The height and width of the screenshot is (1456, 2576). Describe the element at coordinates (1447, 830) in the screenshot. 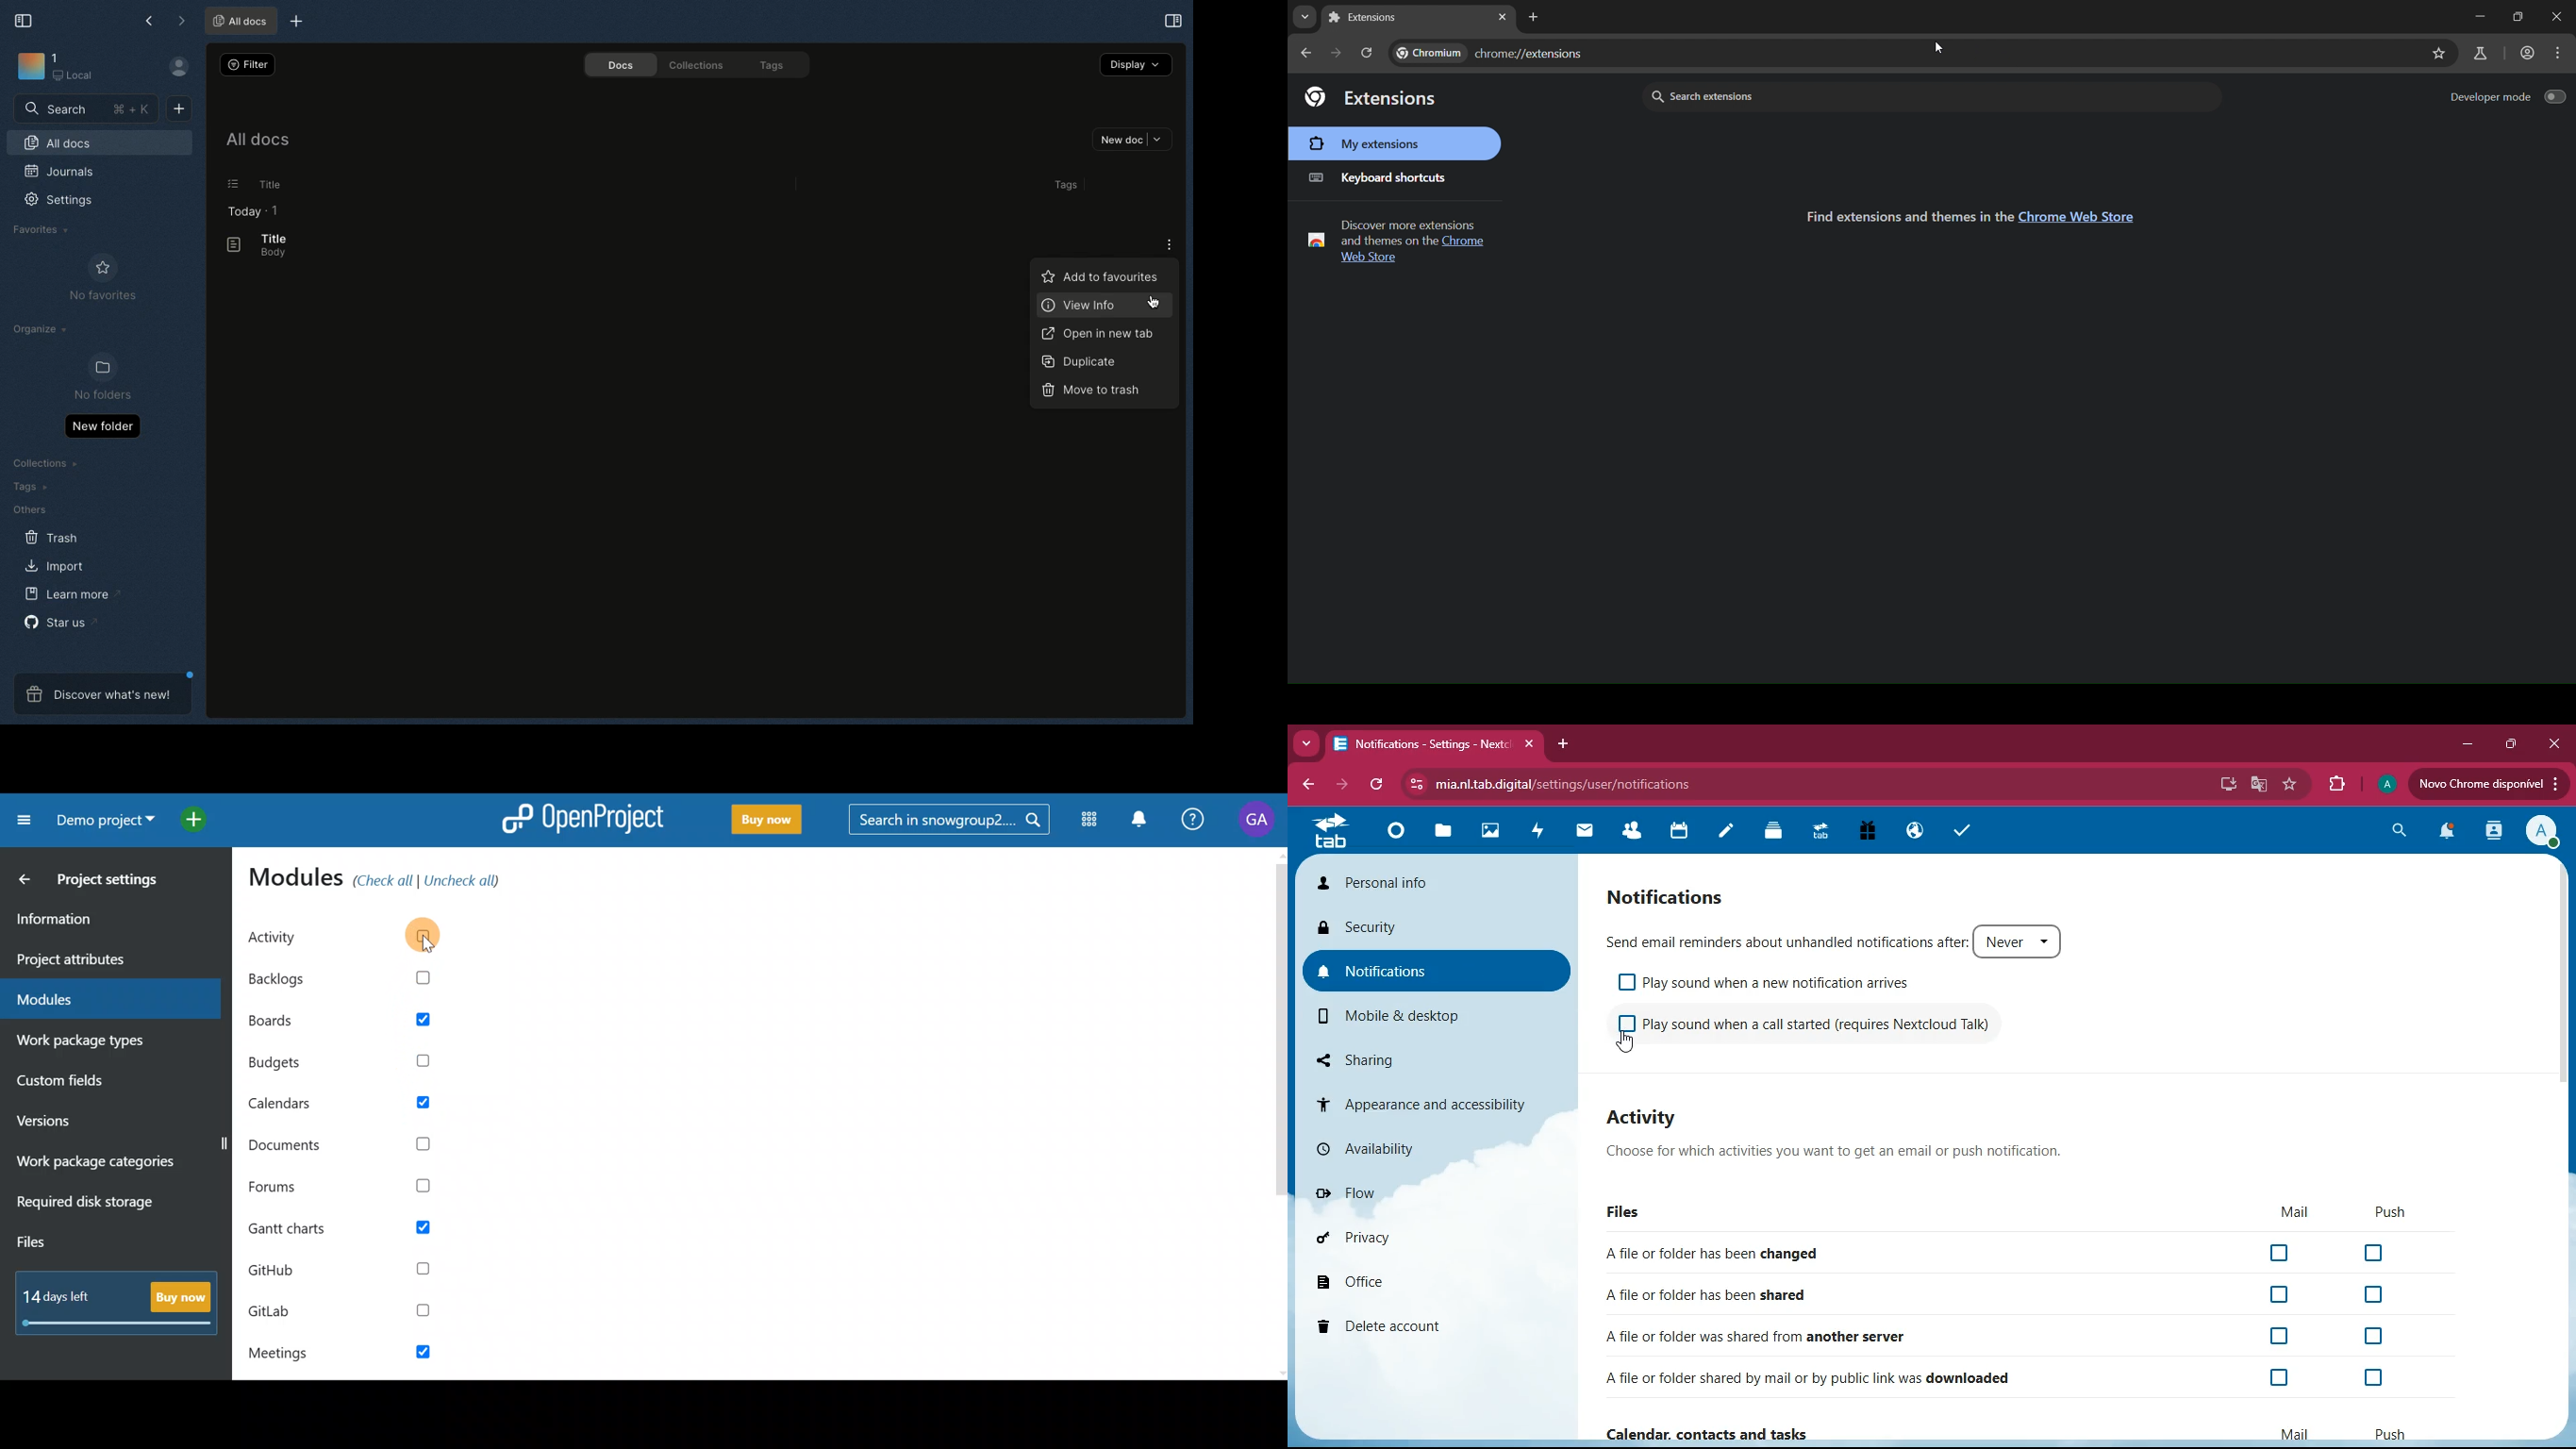

I see `files` at that location.